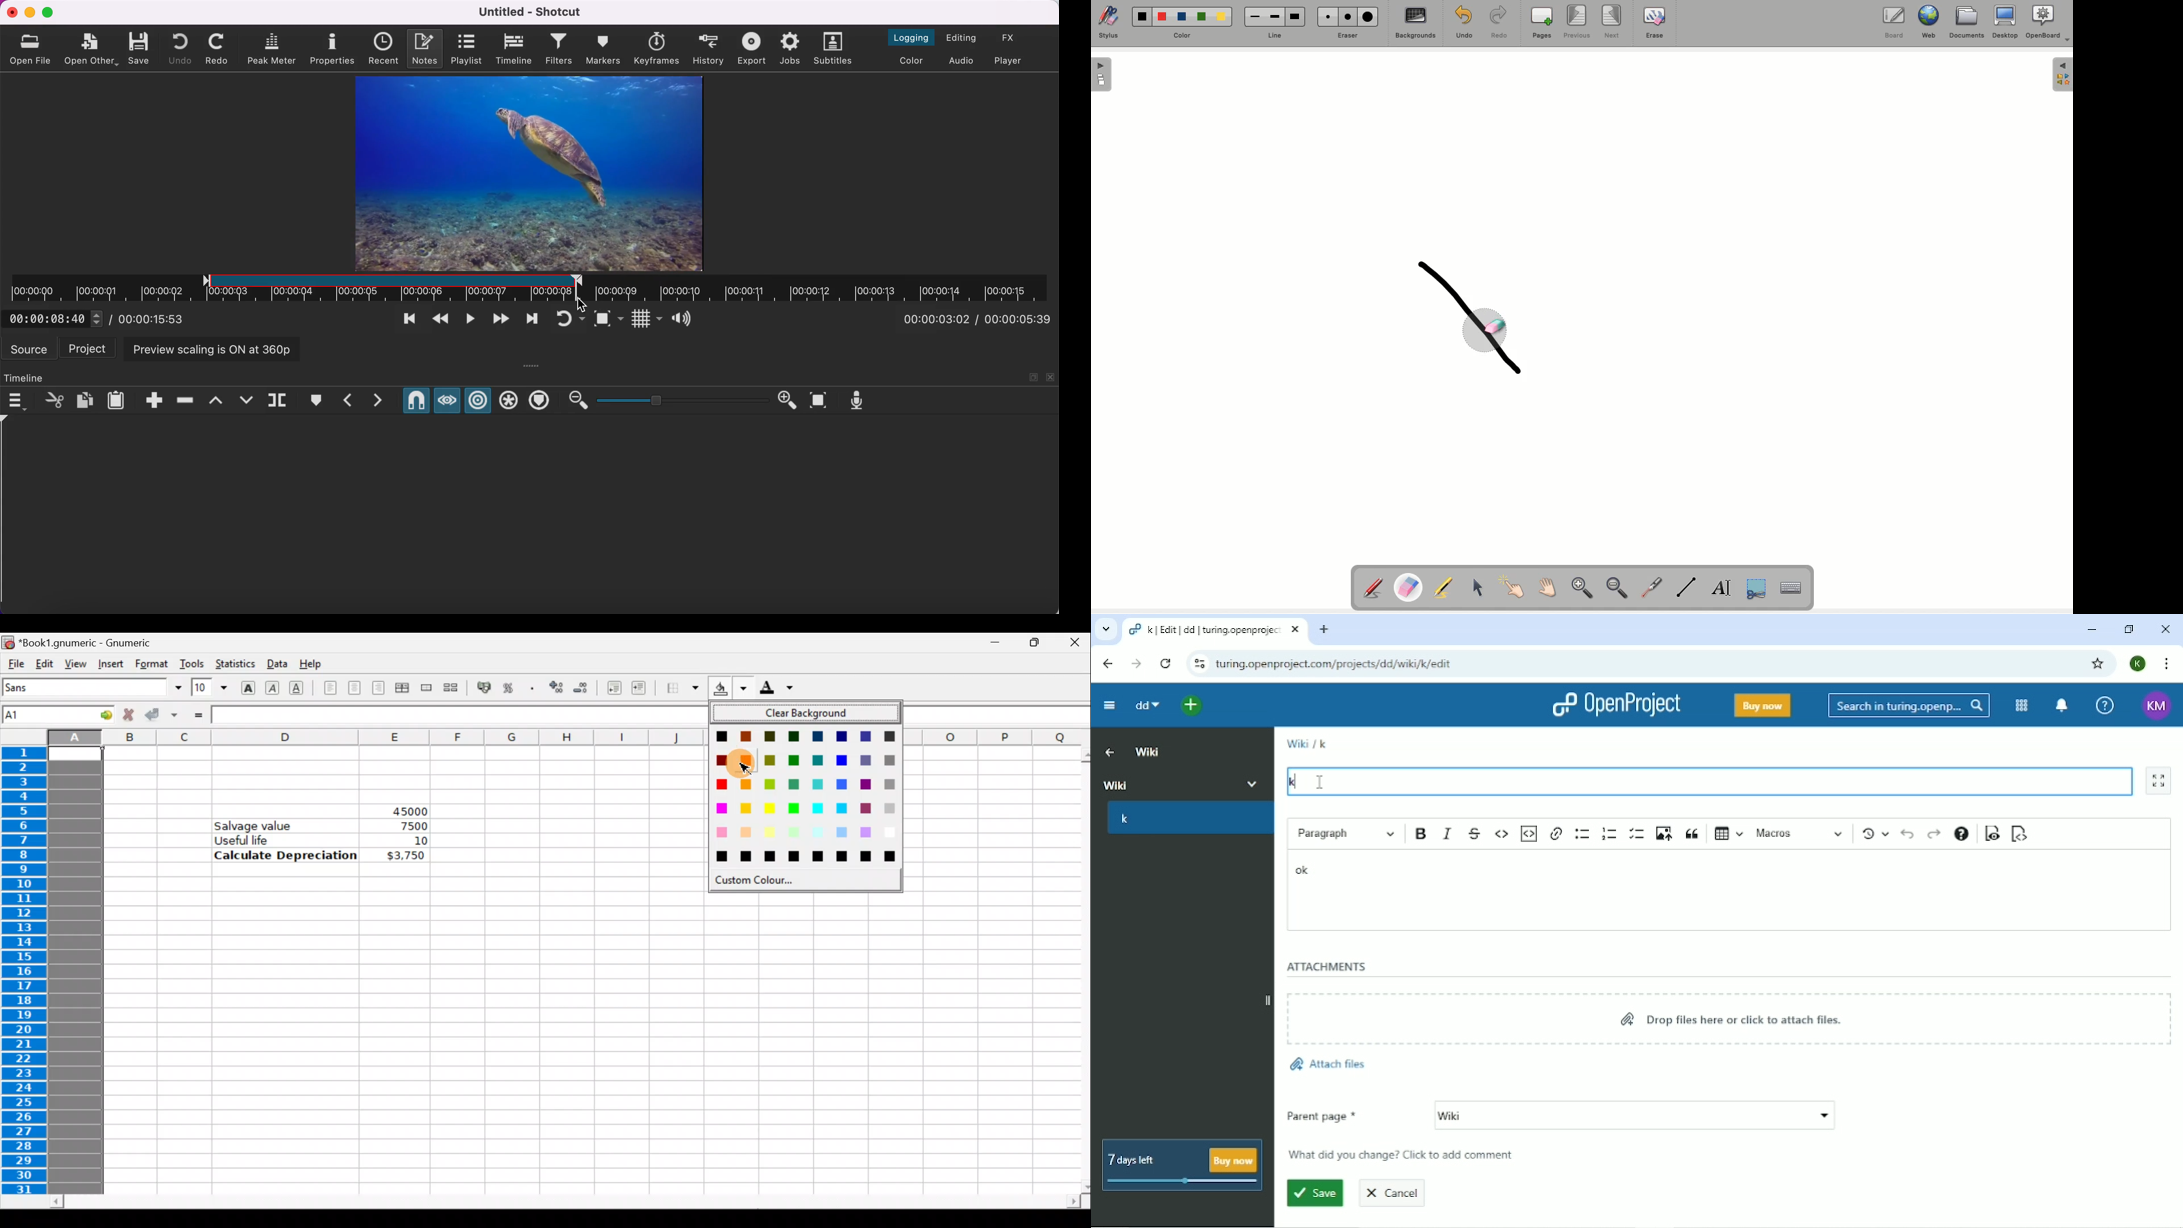 The width and height of the screenshot is (2184, 1232). Describe the element at coordinates (808, 794) in the screenshot. I see `Color palette` at that location.